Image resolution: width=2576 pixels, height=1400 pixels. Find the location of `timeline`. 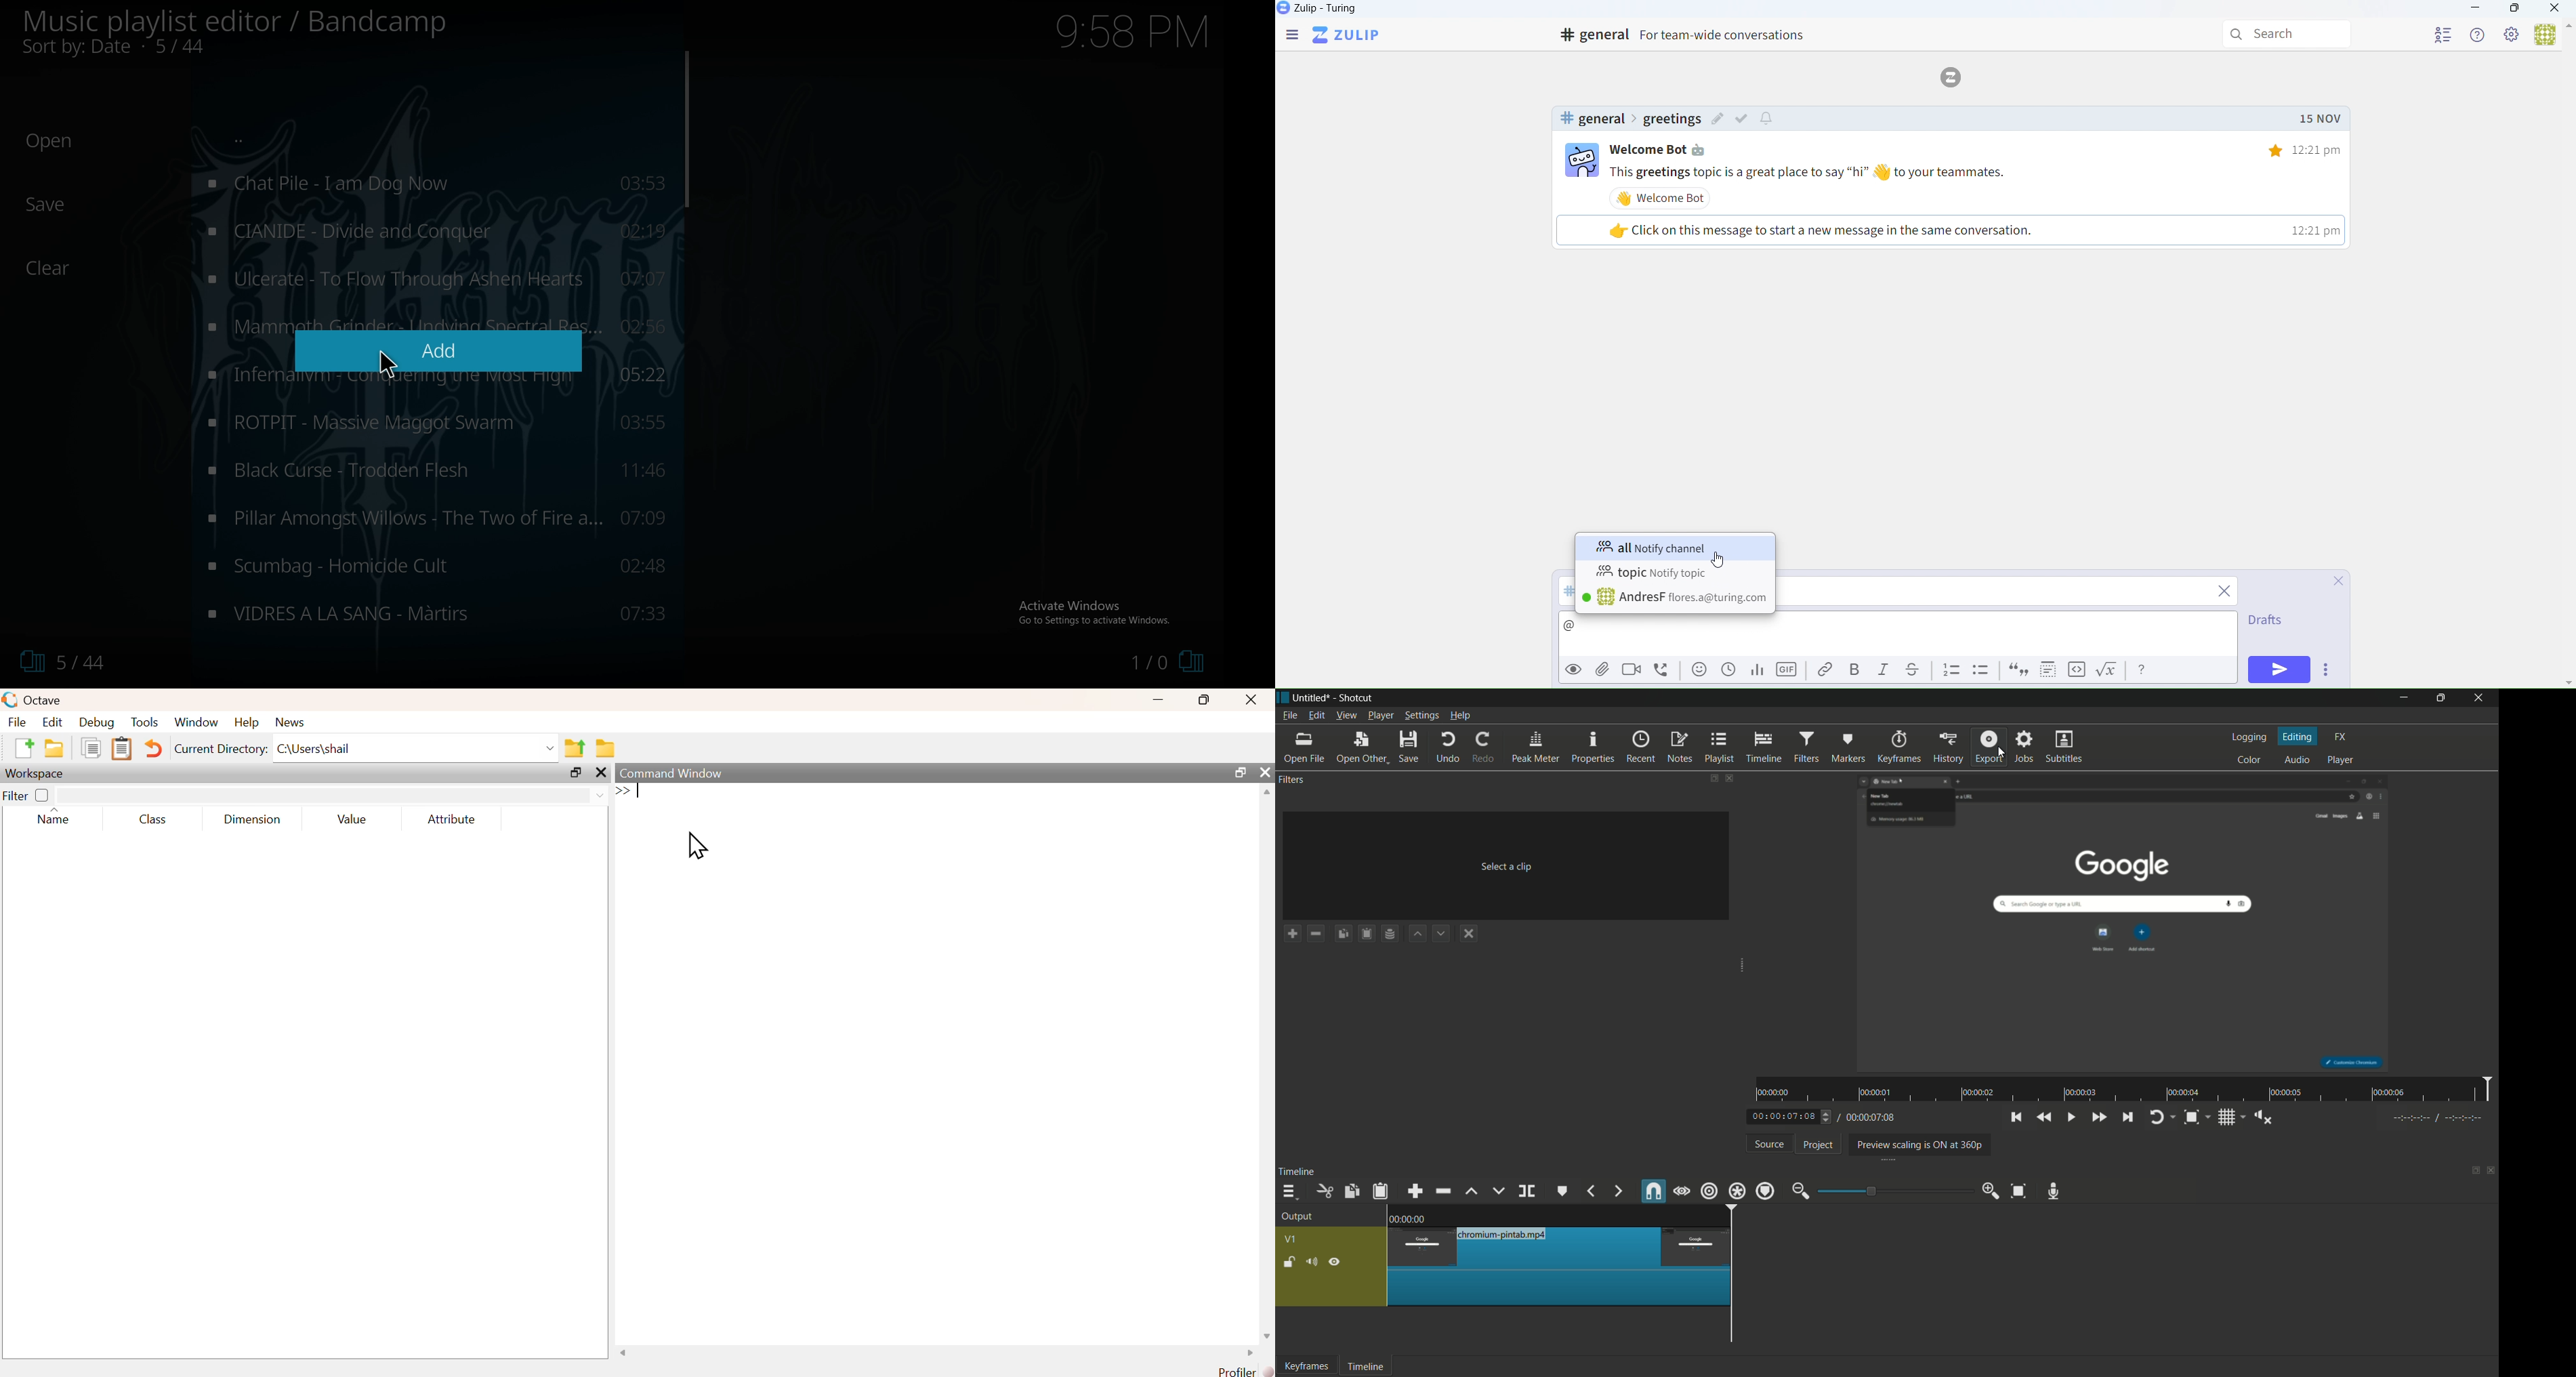

timeline is located at coordinates (1364, 1367).